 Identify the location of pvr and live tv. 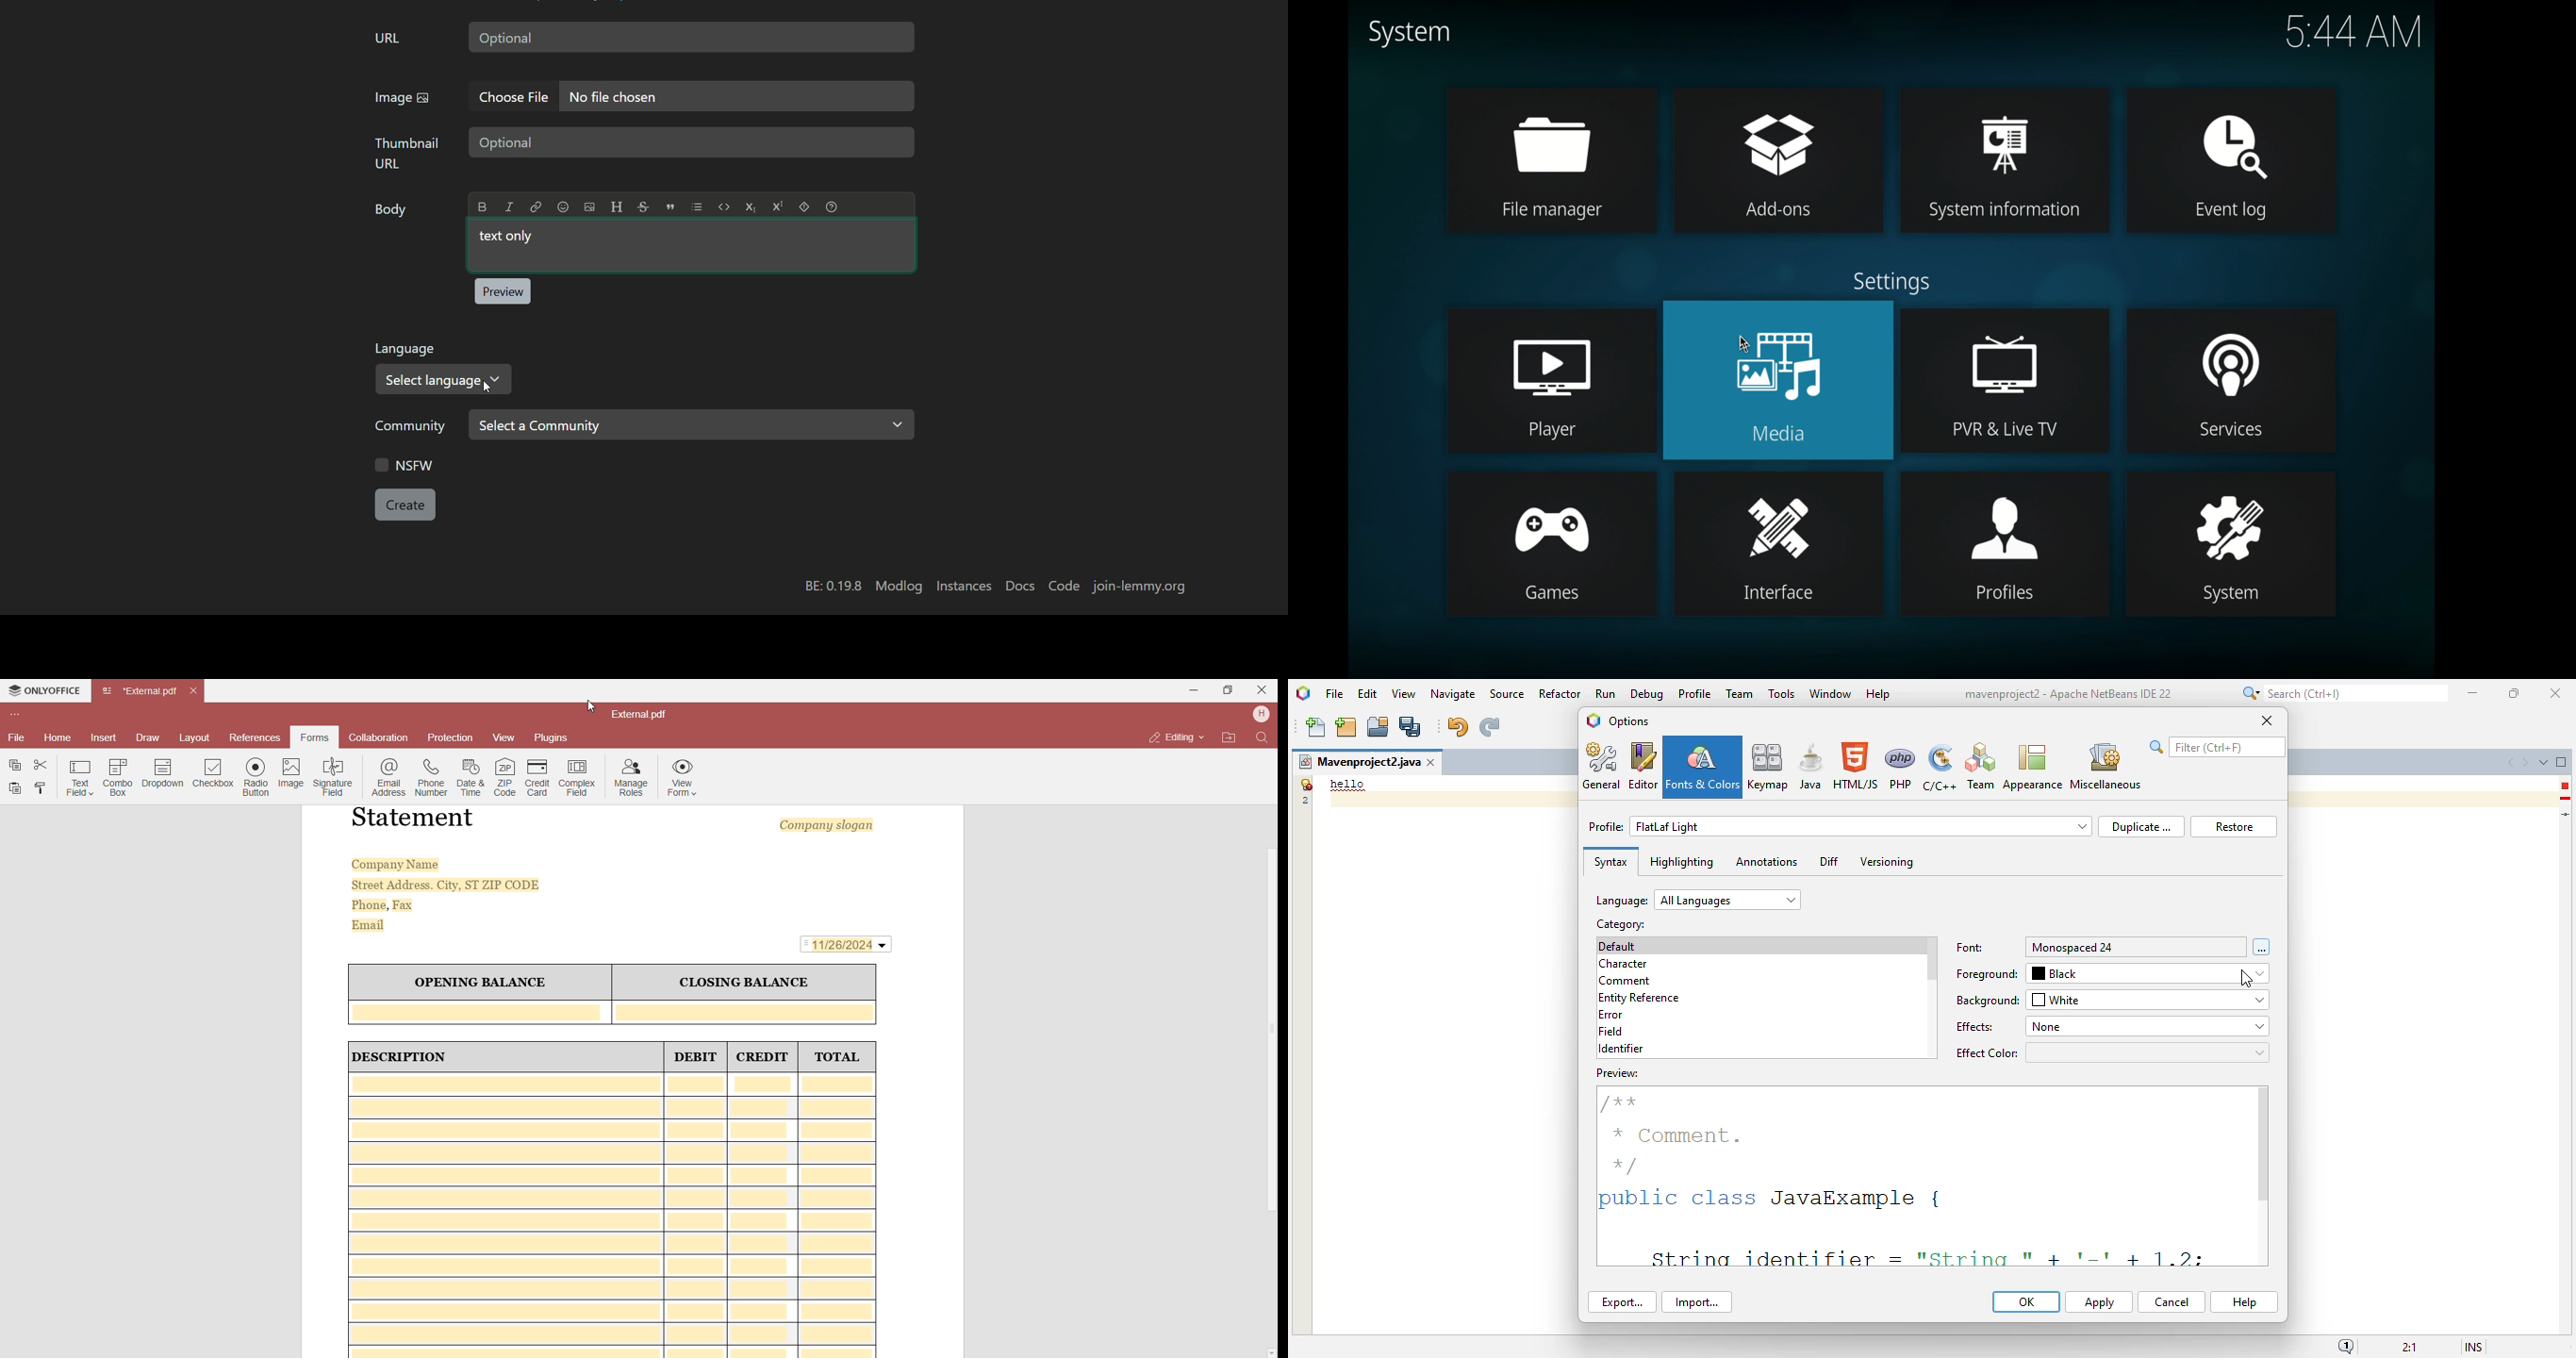
(2006, 378).